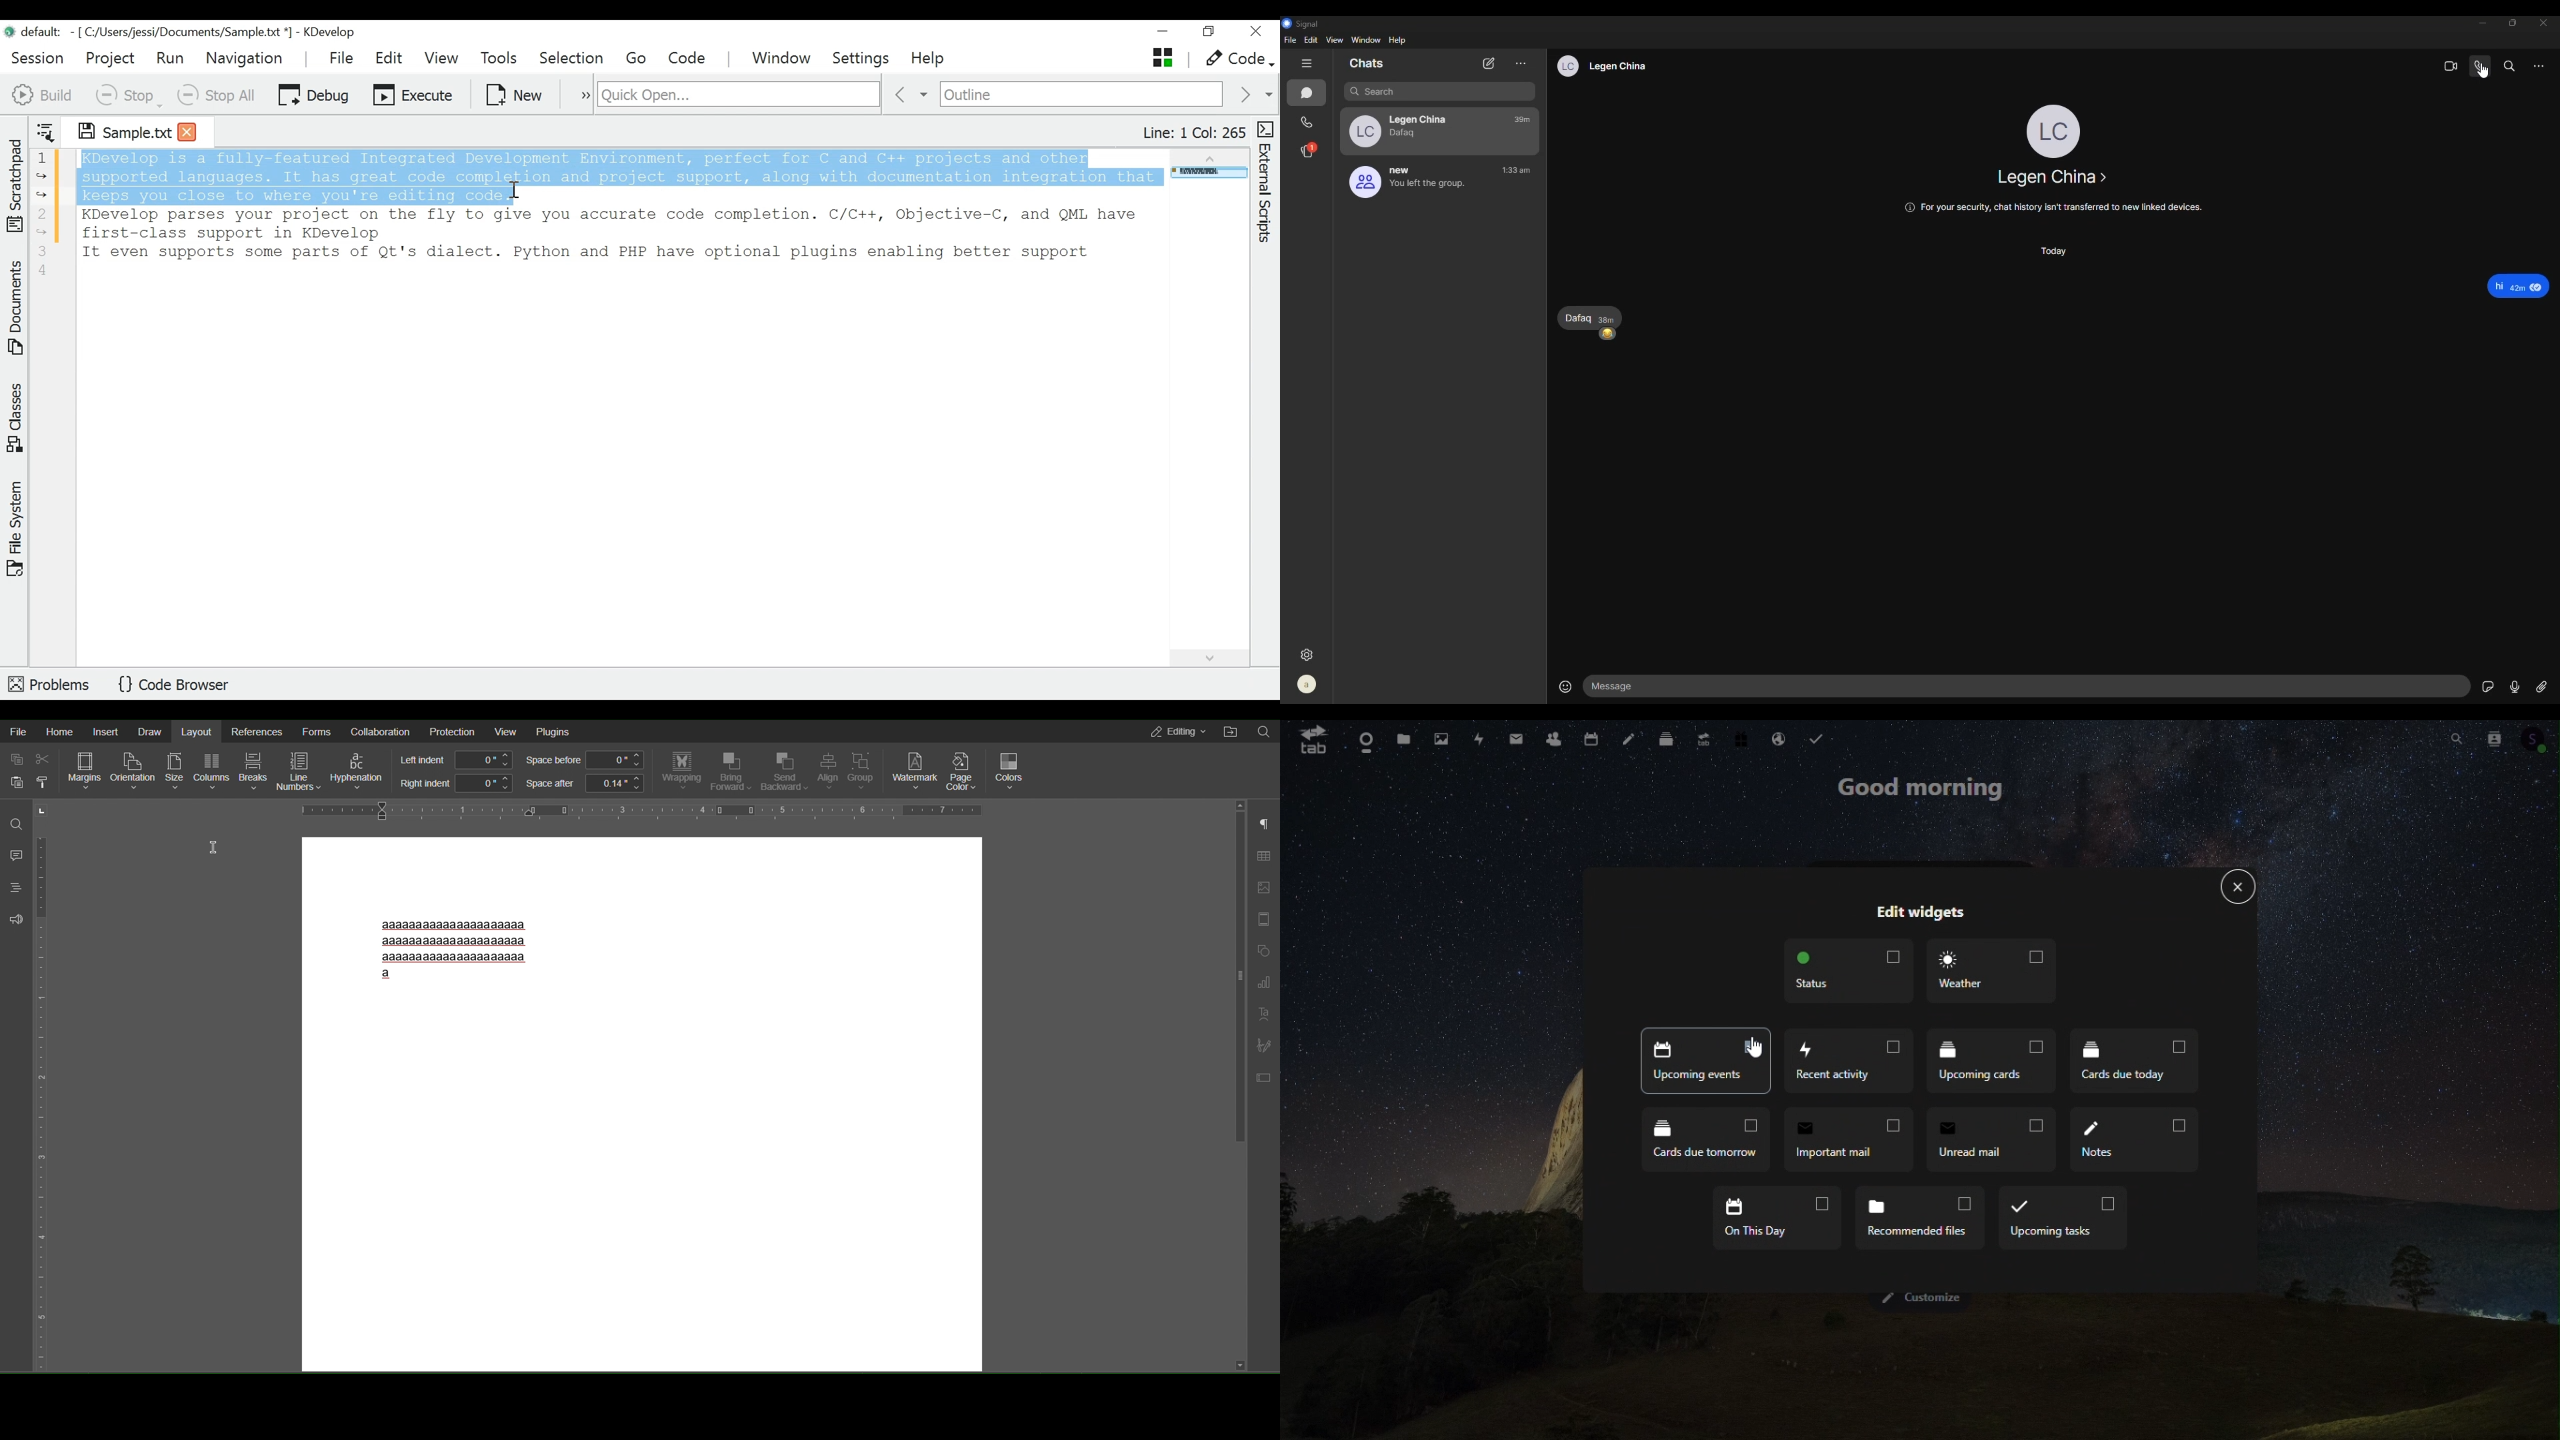 The height and width of the screenshot is (1456, 2576). What do you see at coordinates (1816, 736) in the screenshot?
I see `Tasks` at bounding box center [1816, 736].